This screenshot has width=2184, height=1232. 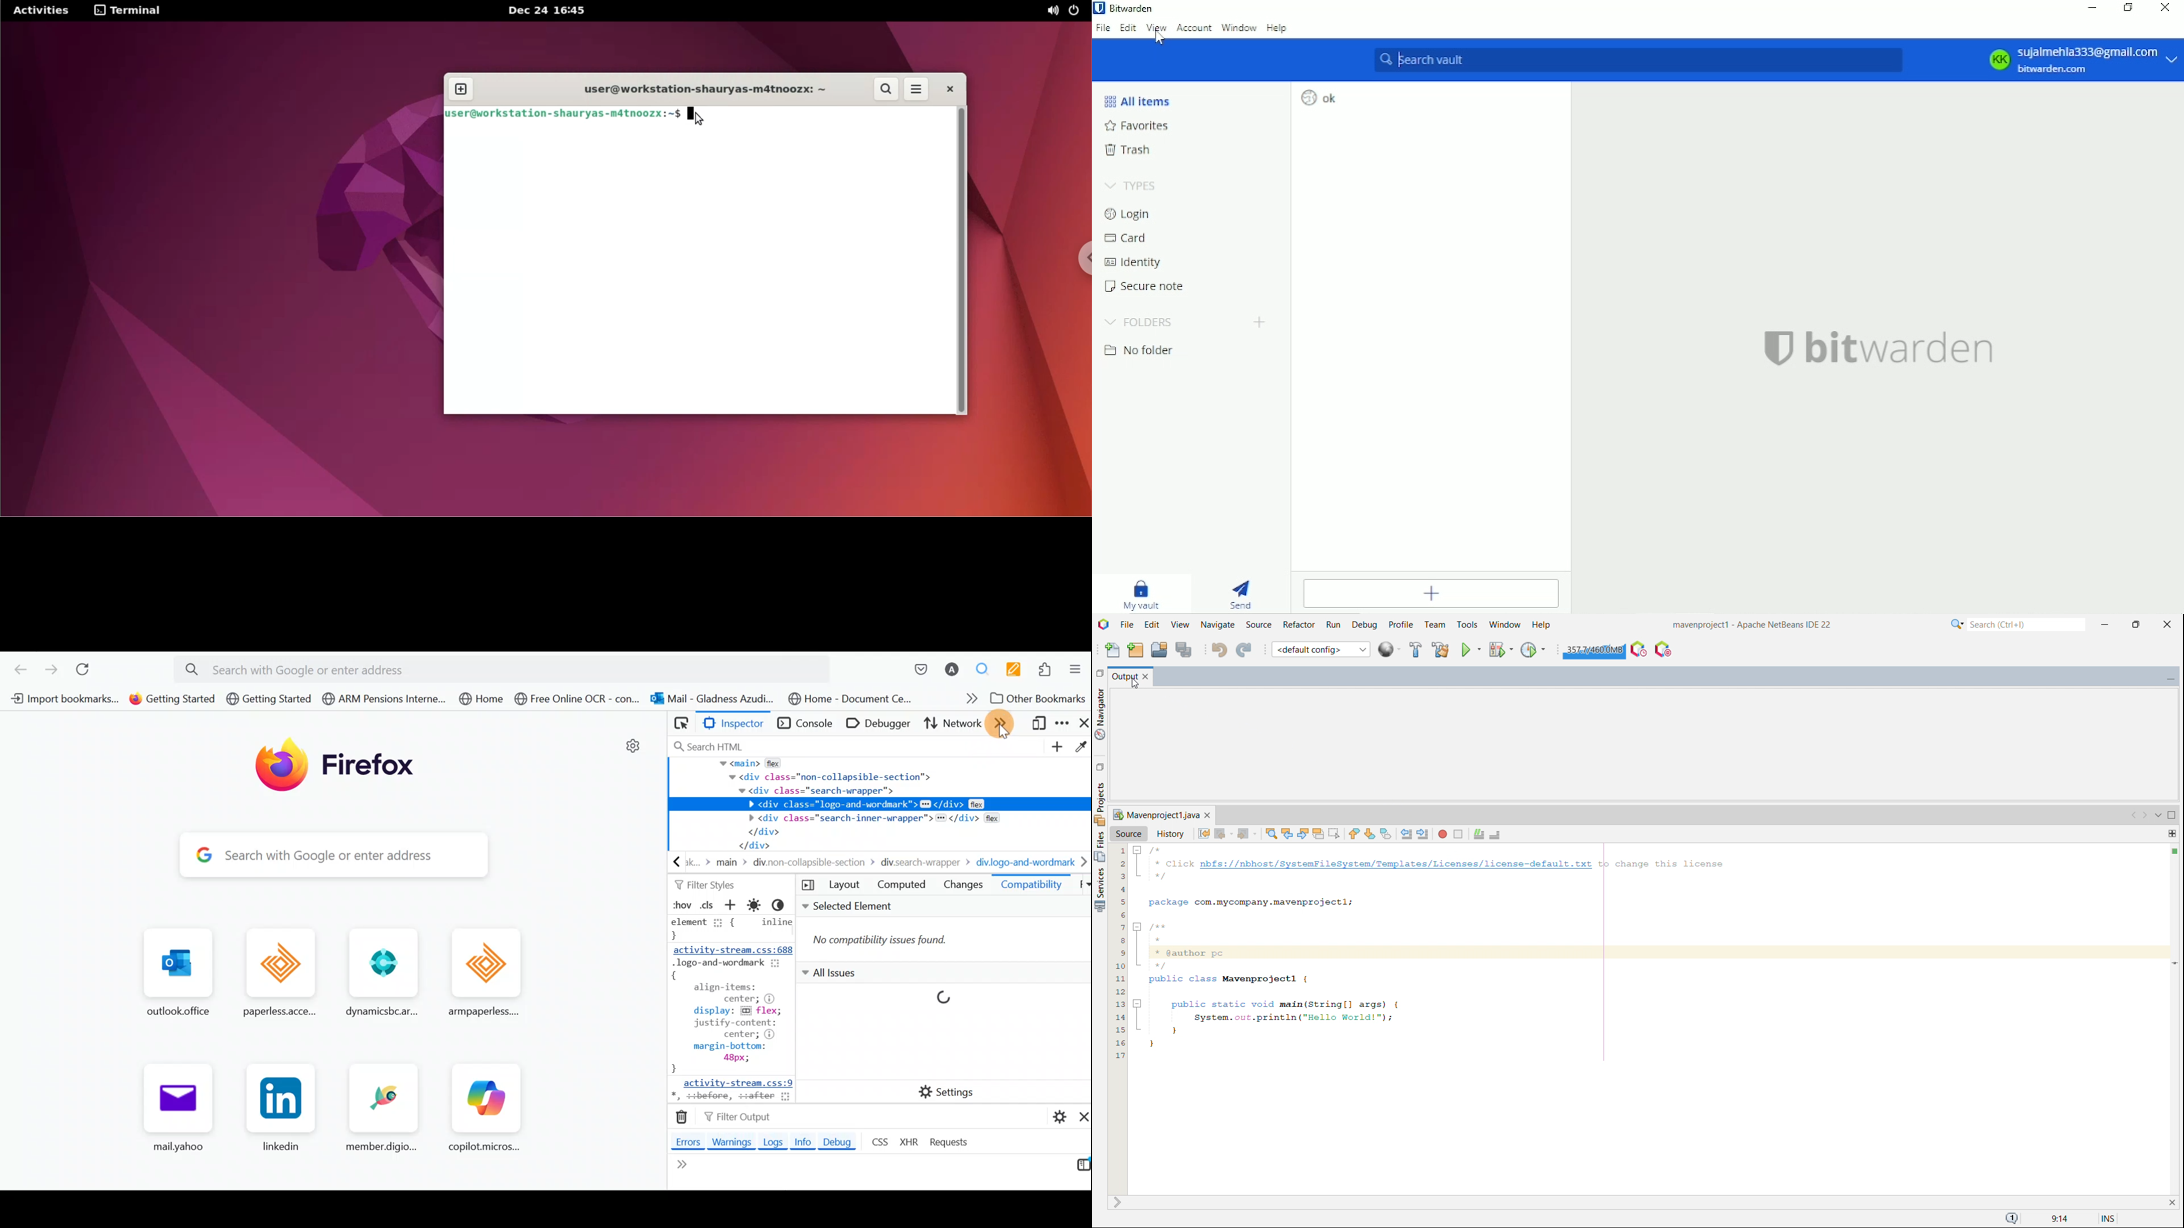 I want to click on More tabs, so click(x=1004, y=723).